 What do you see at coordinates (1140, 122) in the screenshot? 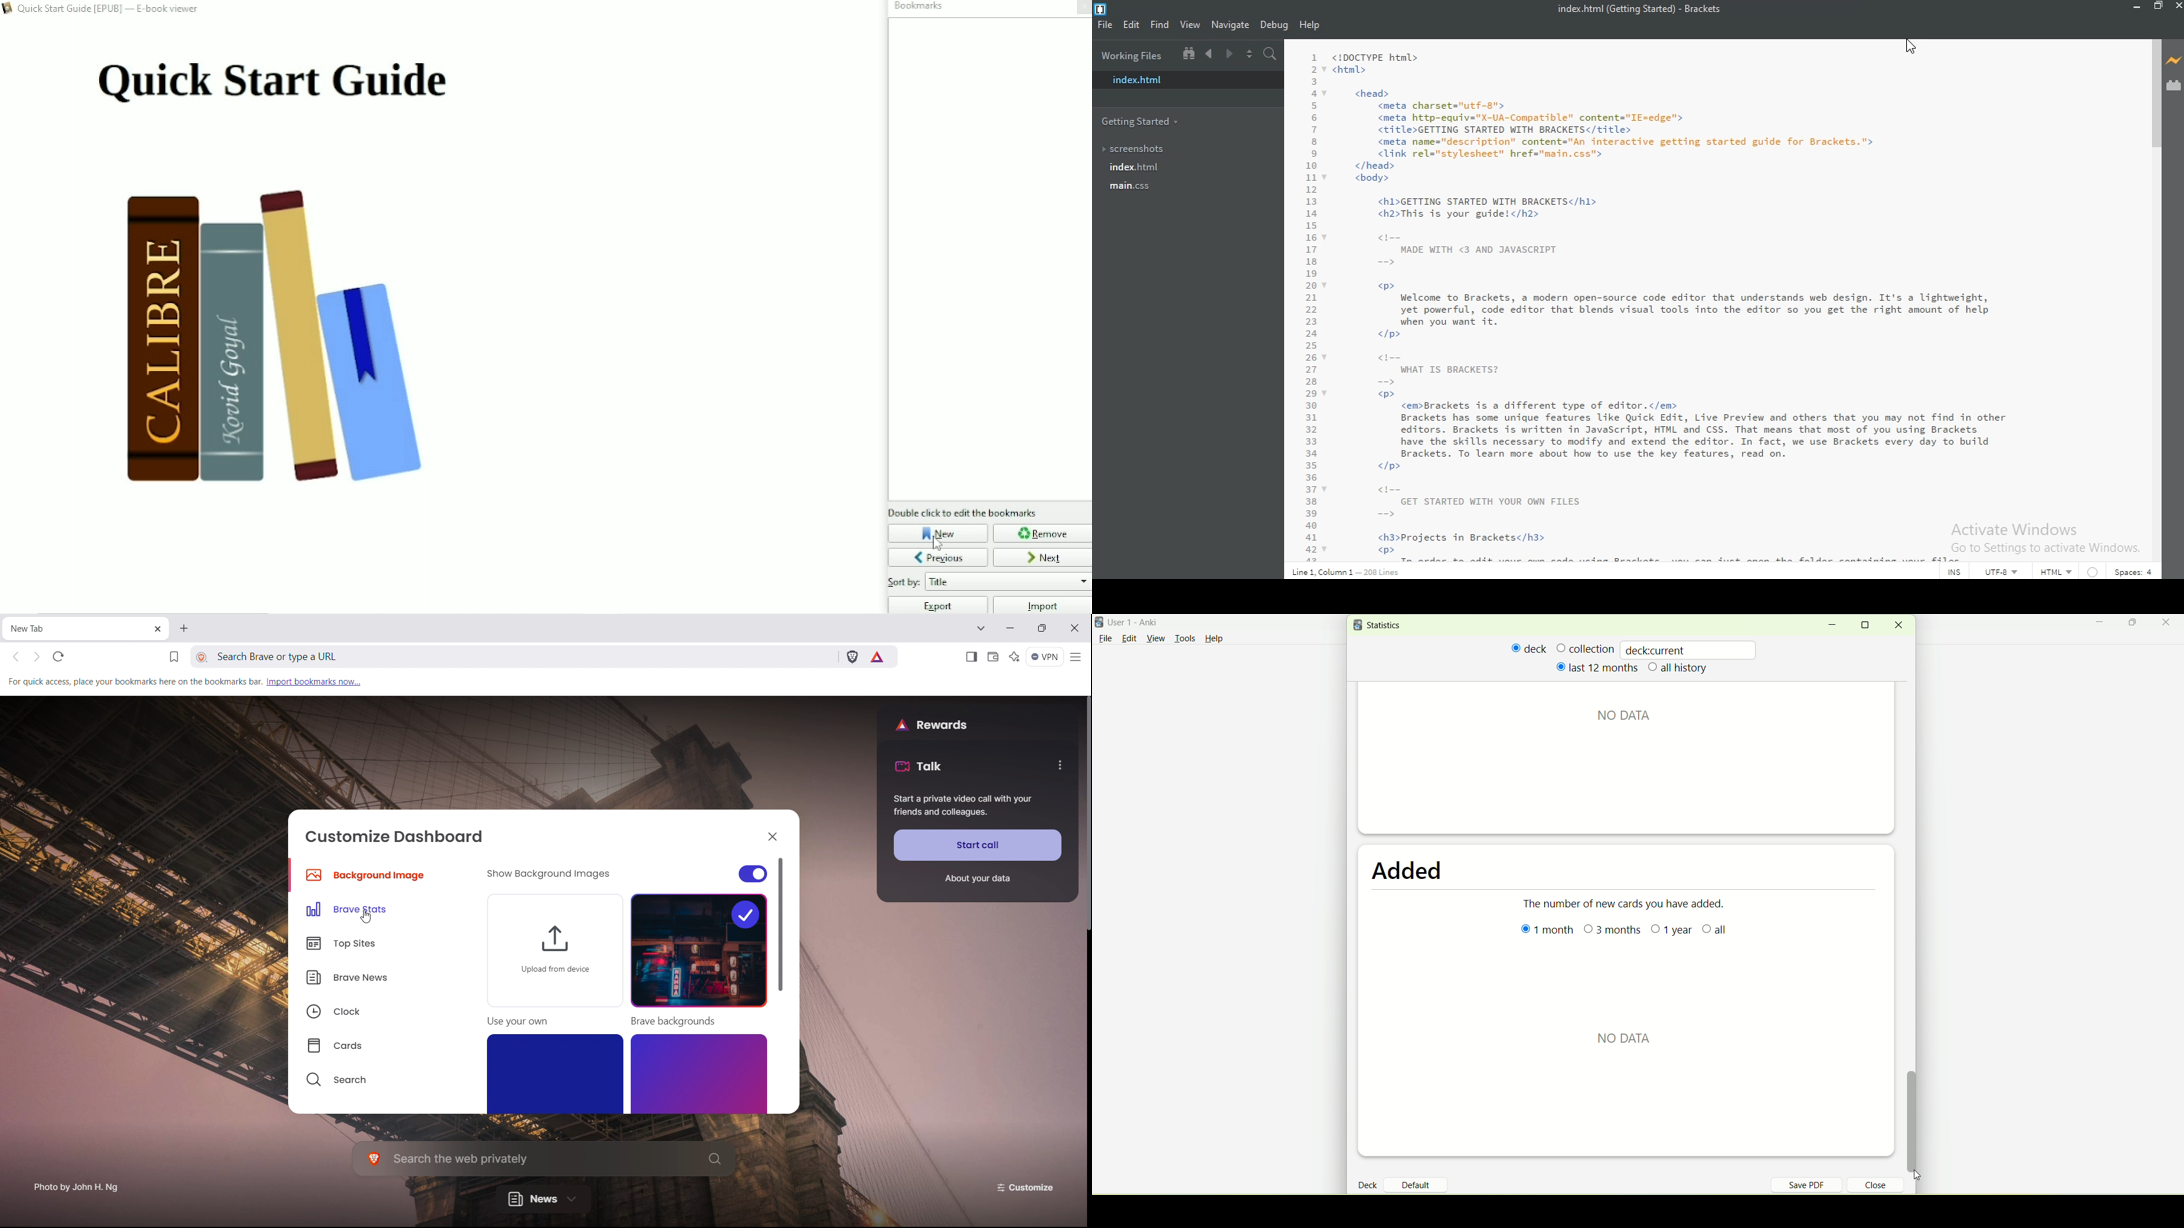
I see `Getting Started ` at bounding box center [1140, 122].